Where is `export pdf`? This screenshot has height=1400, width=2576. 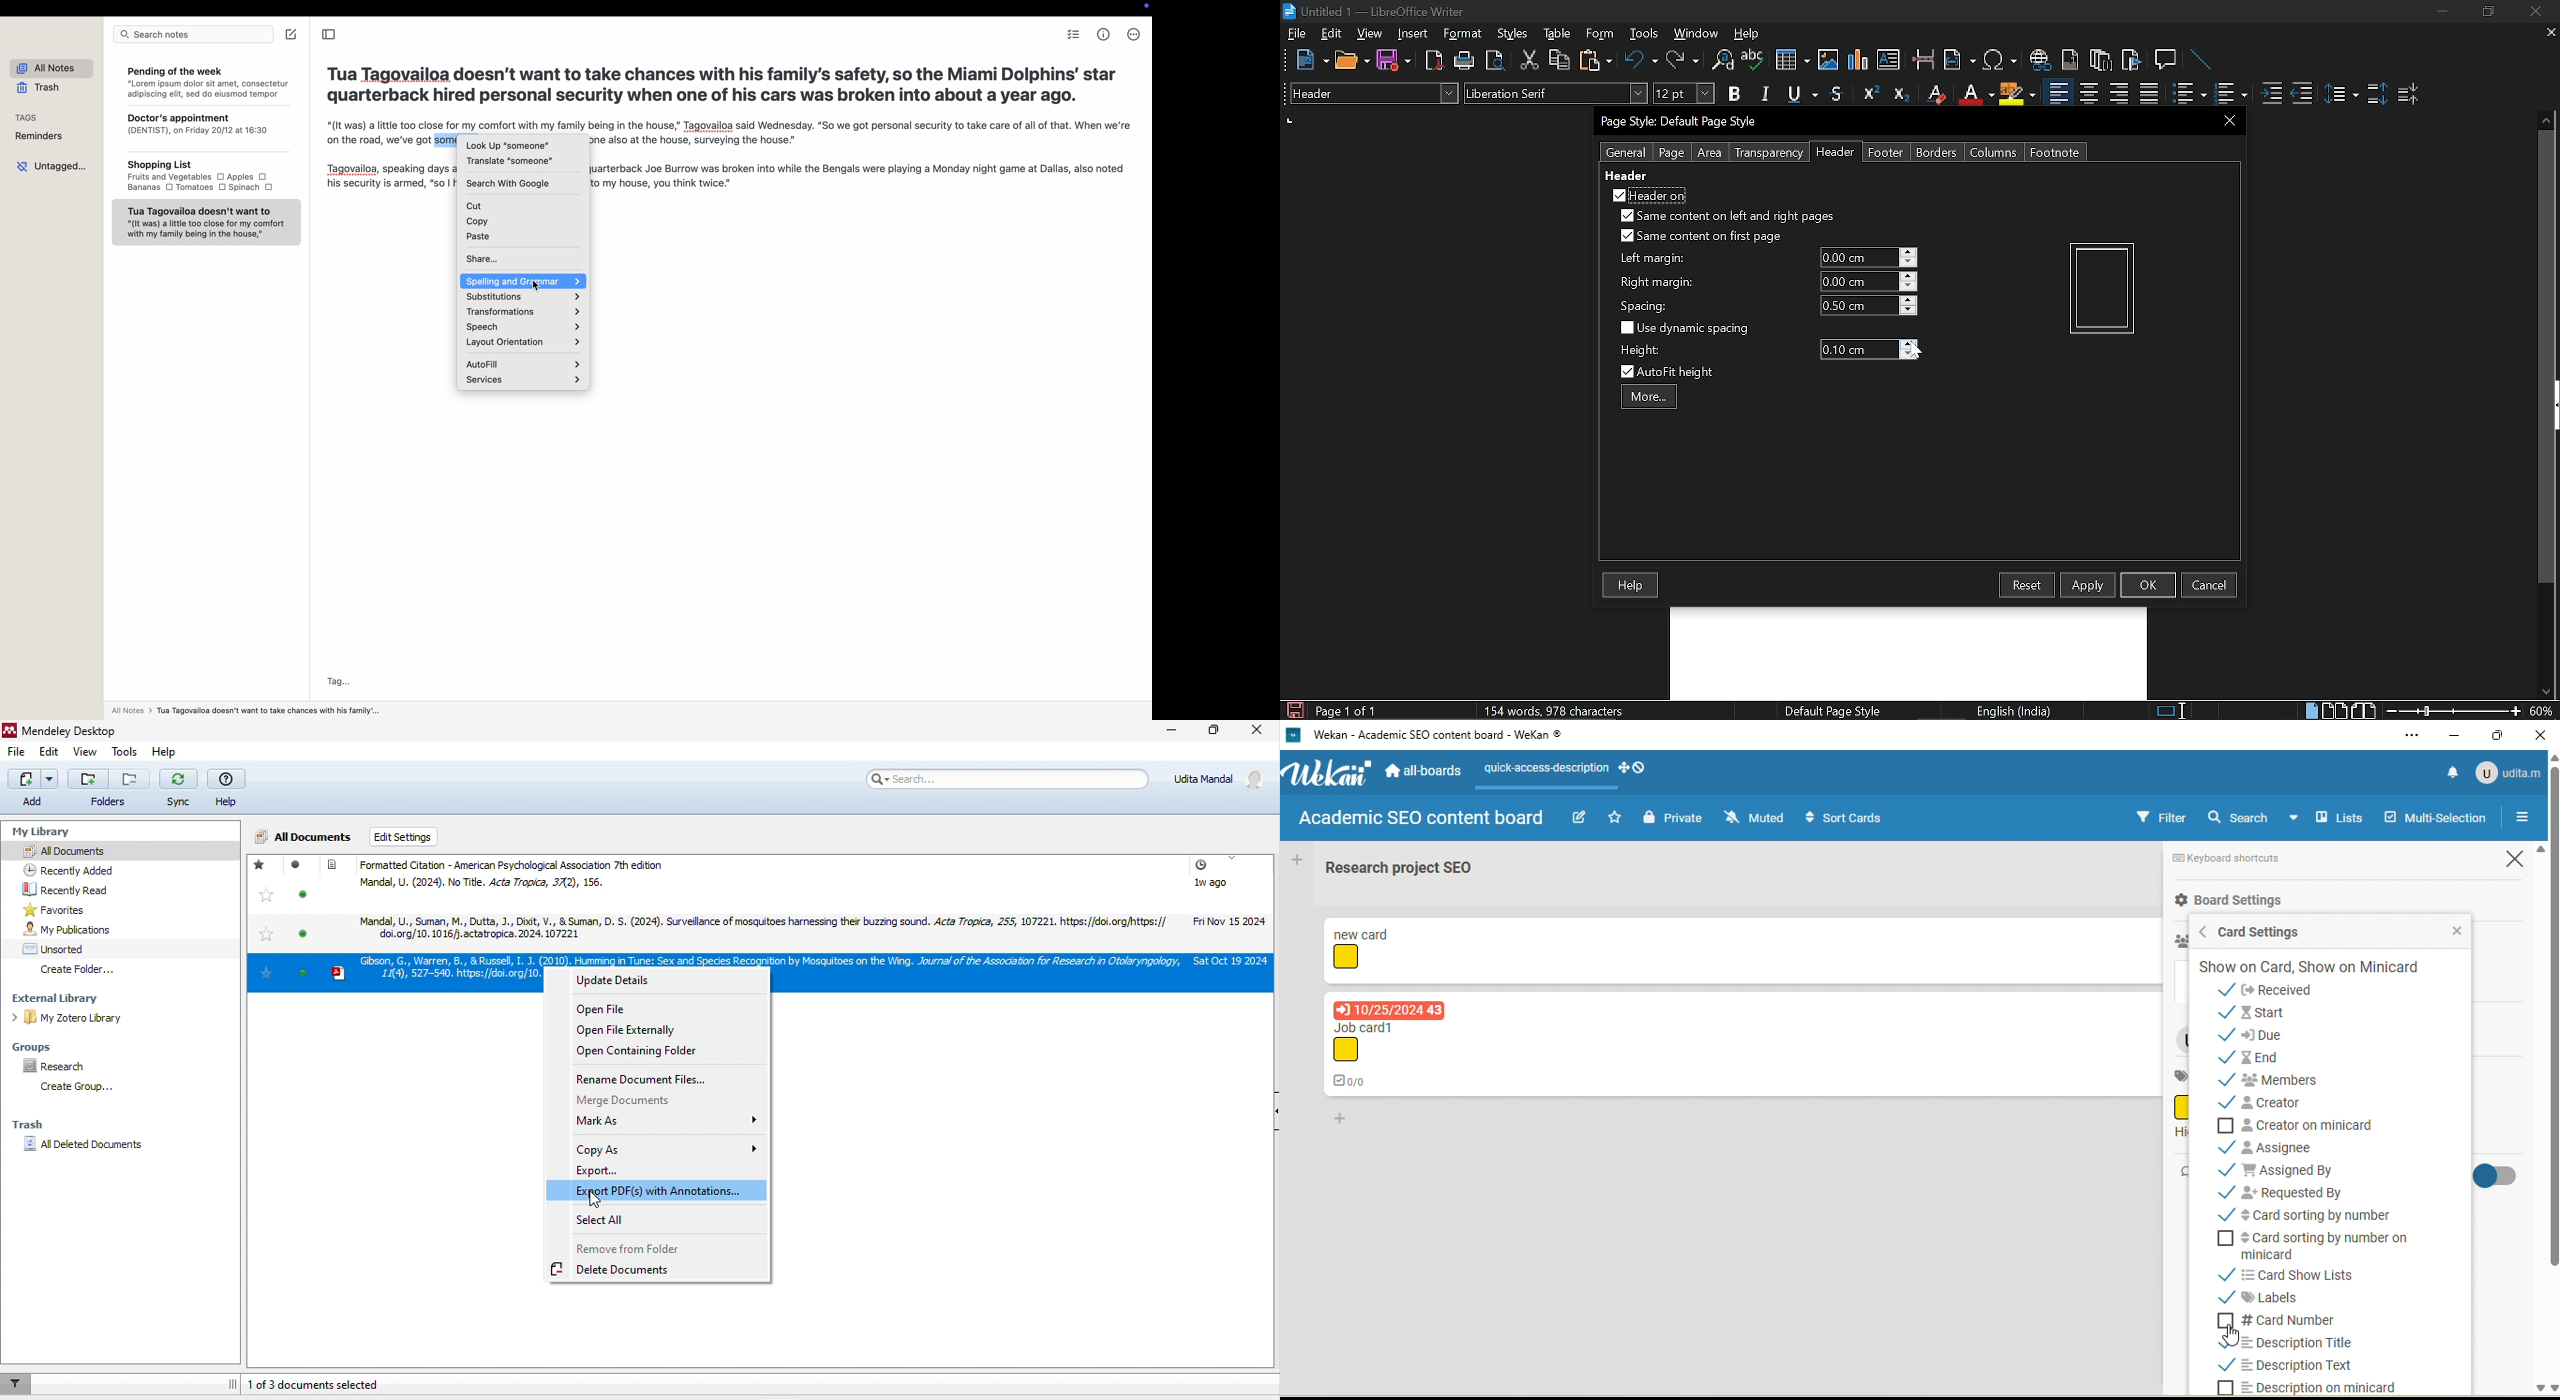 export pdf is located at coordinates (657, 1190).